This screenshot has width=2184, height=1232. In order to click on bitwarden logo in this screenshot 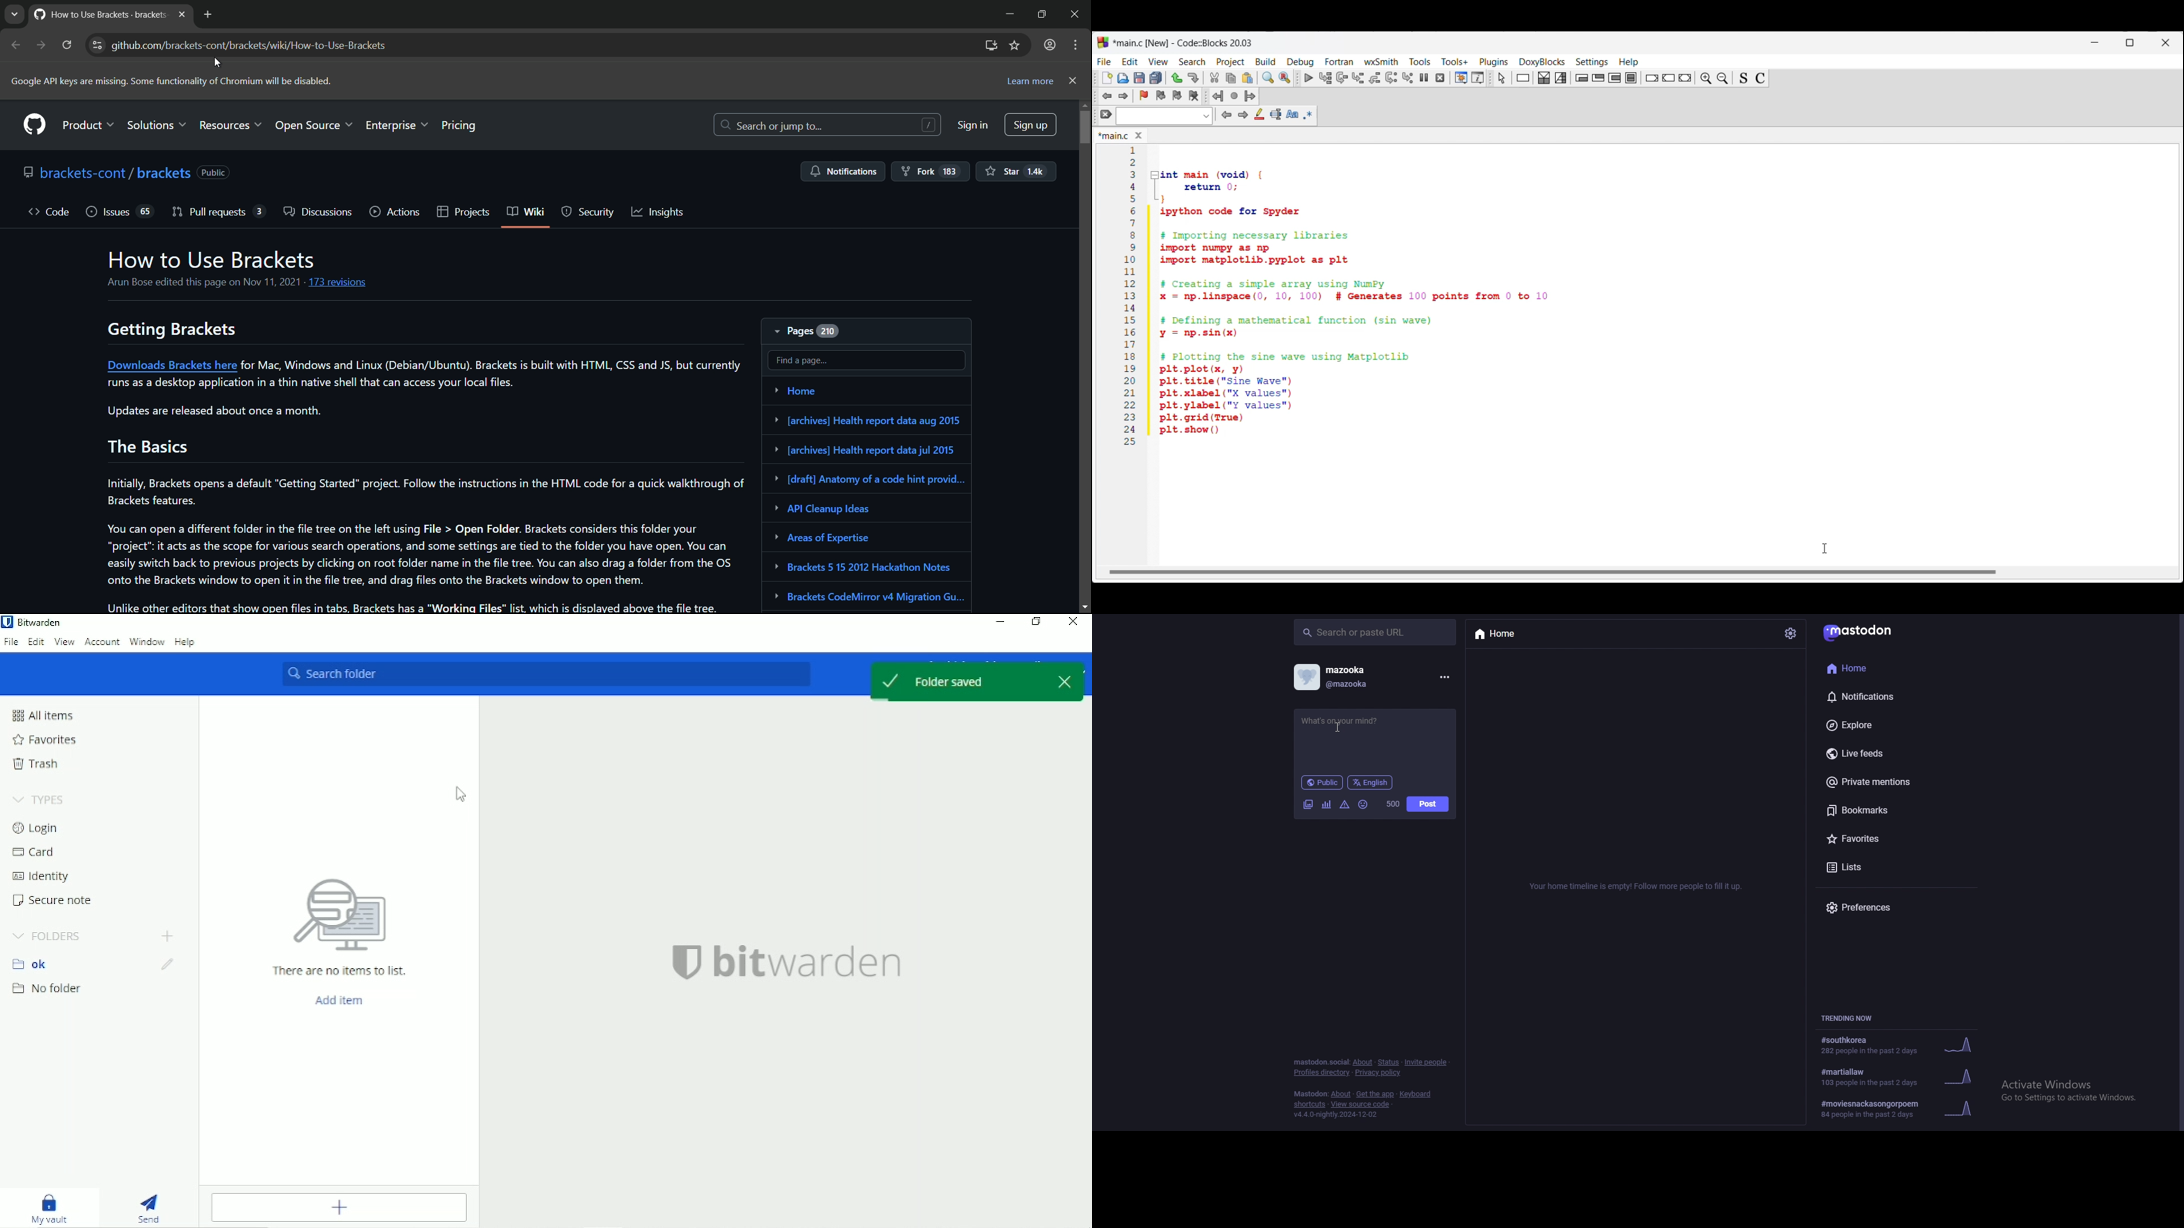, I will do `click(679, 960)`.